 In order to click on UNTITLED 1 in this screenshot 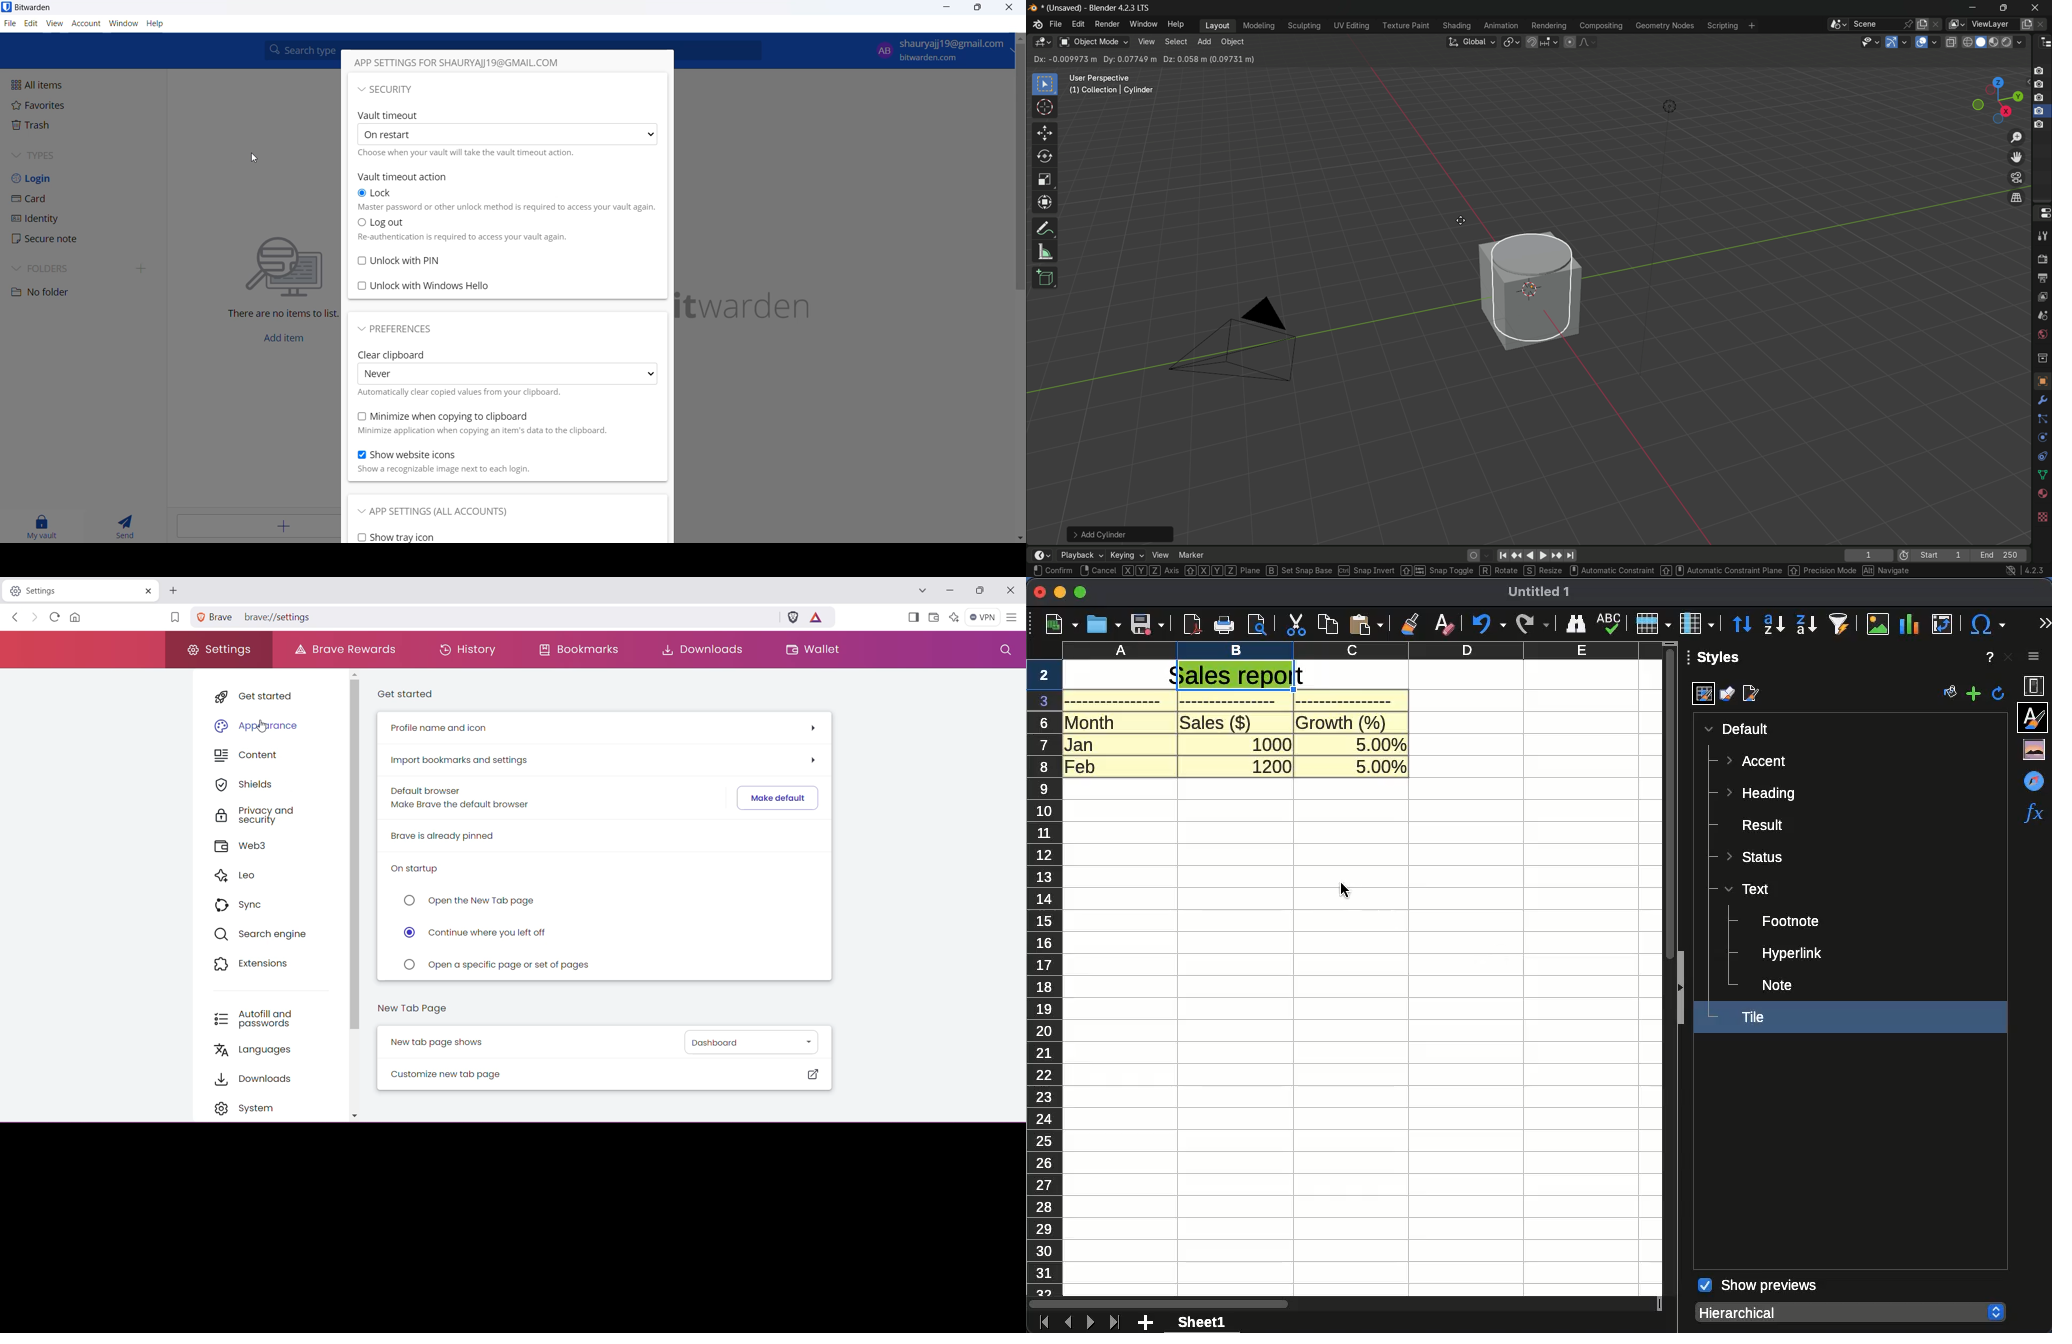, I will do `click(1539, 593)`.